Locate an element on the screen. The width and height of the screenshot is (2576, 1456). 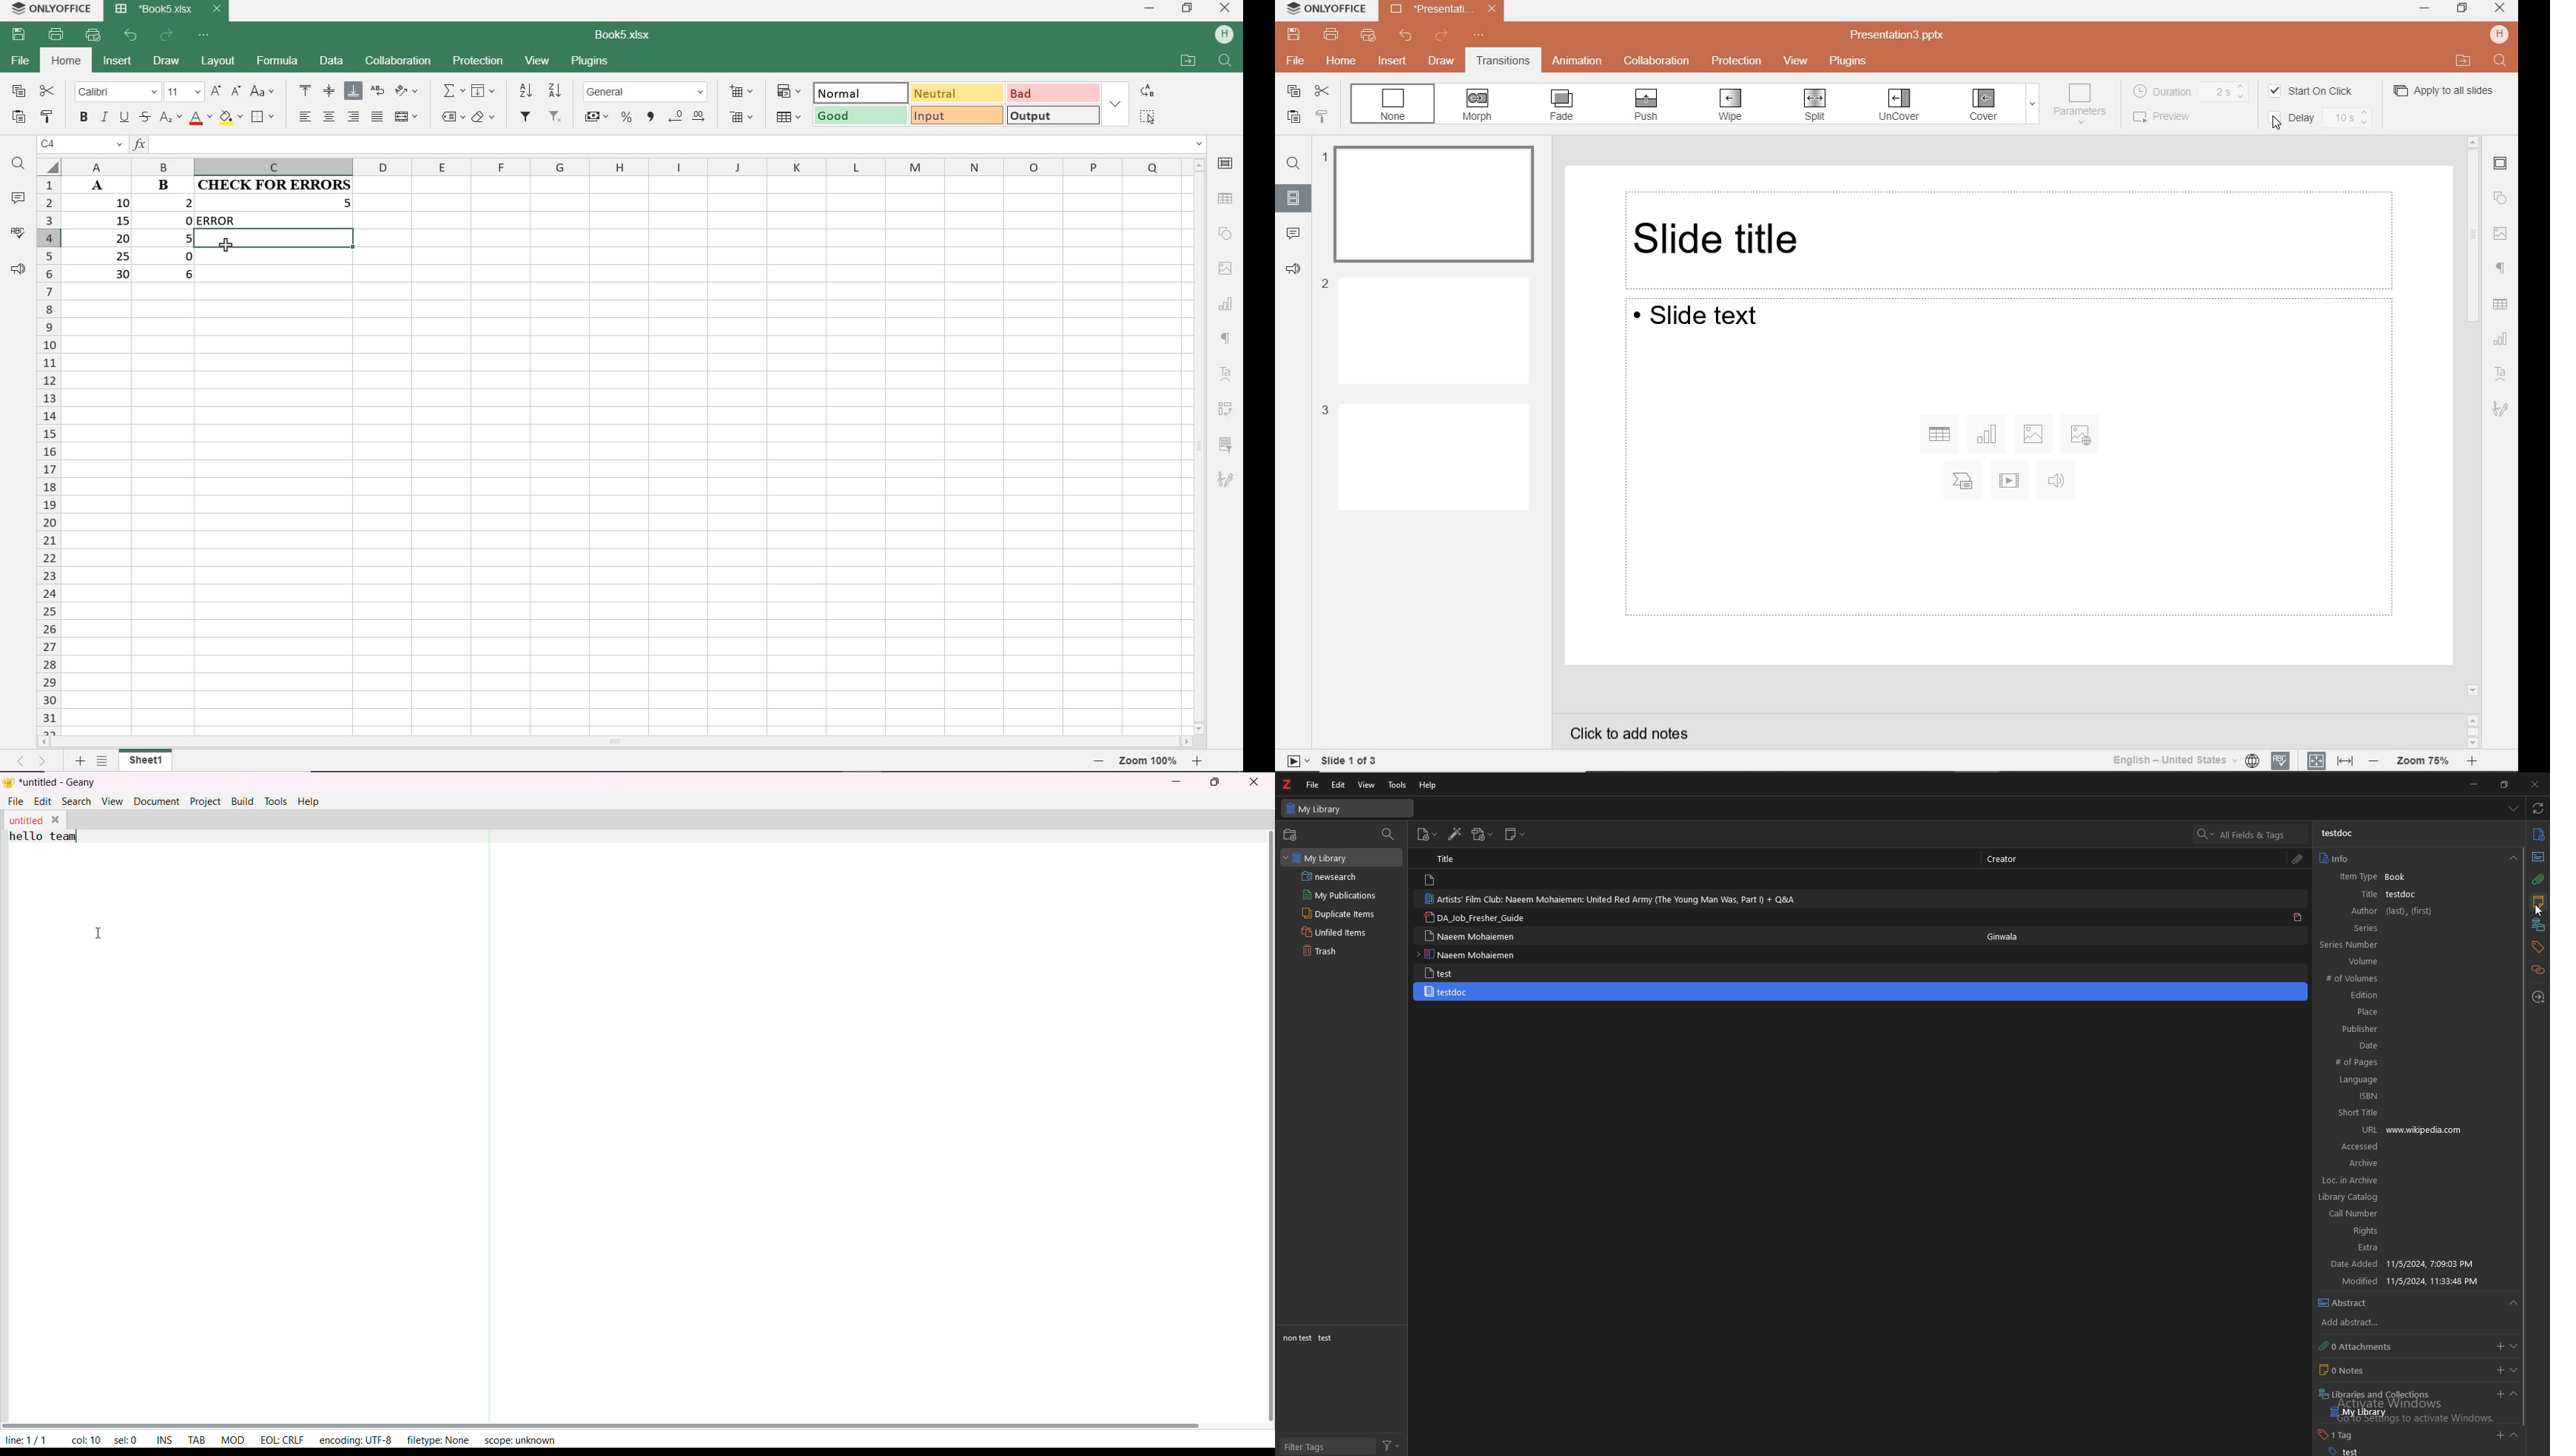
REDO is located at coordinates (167, 36).